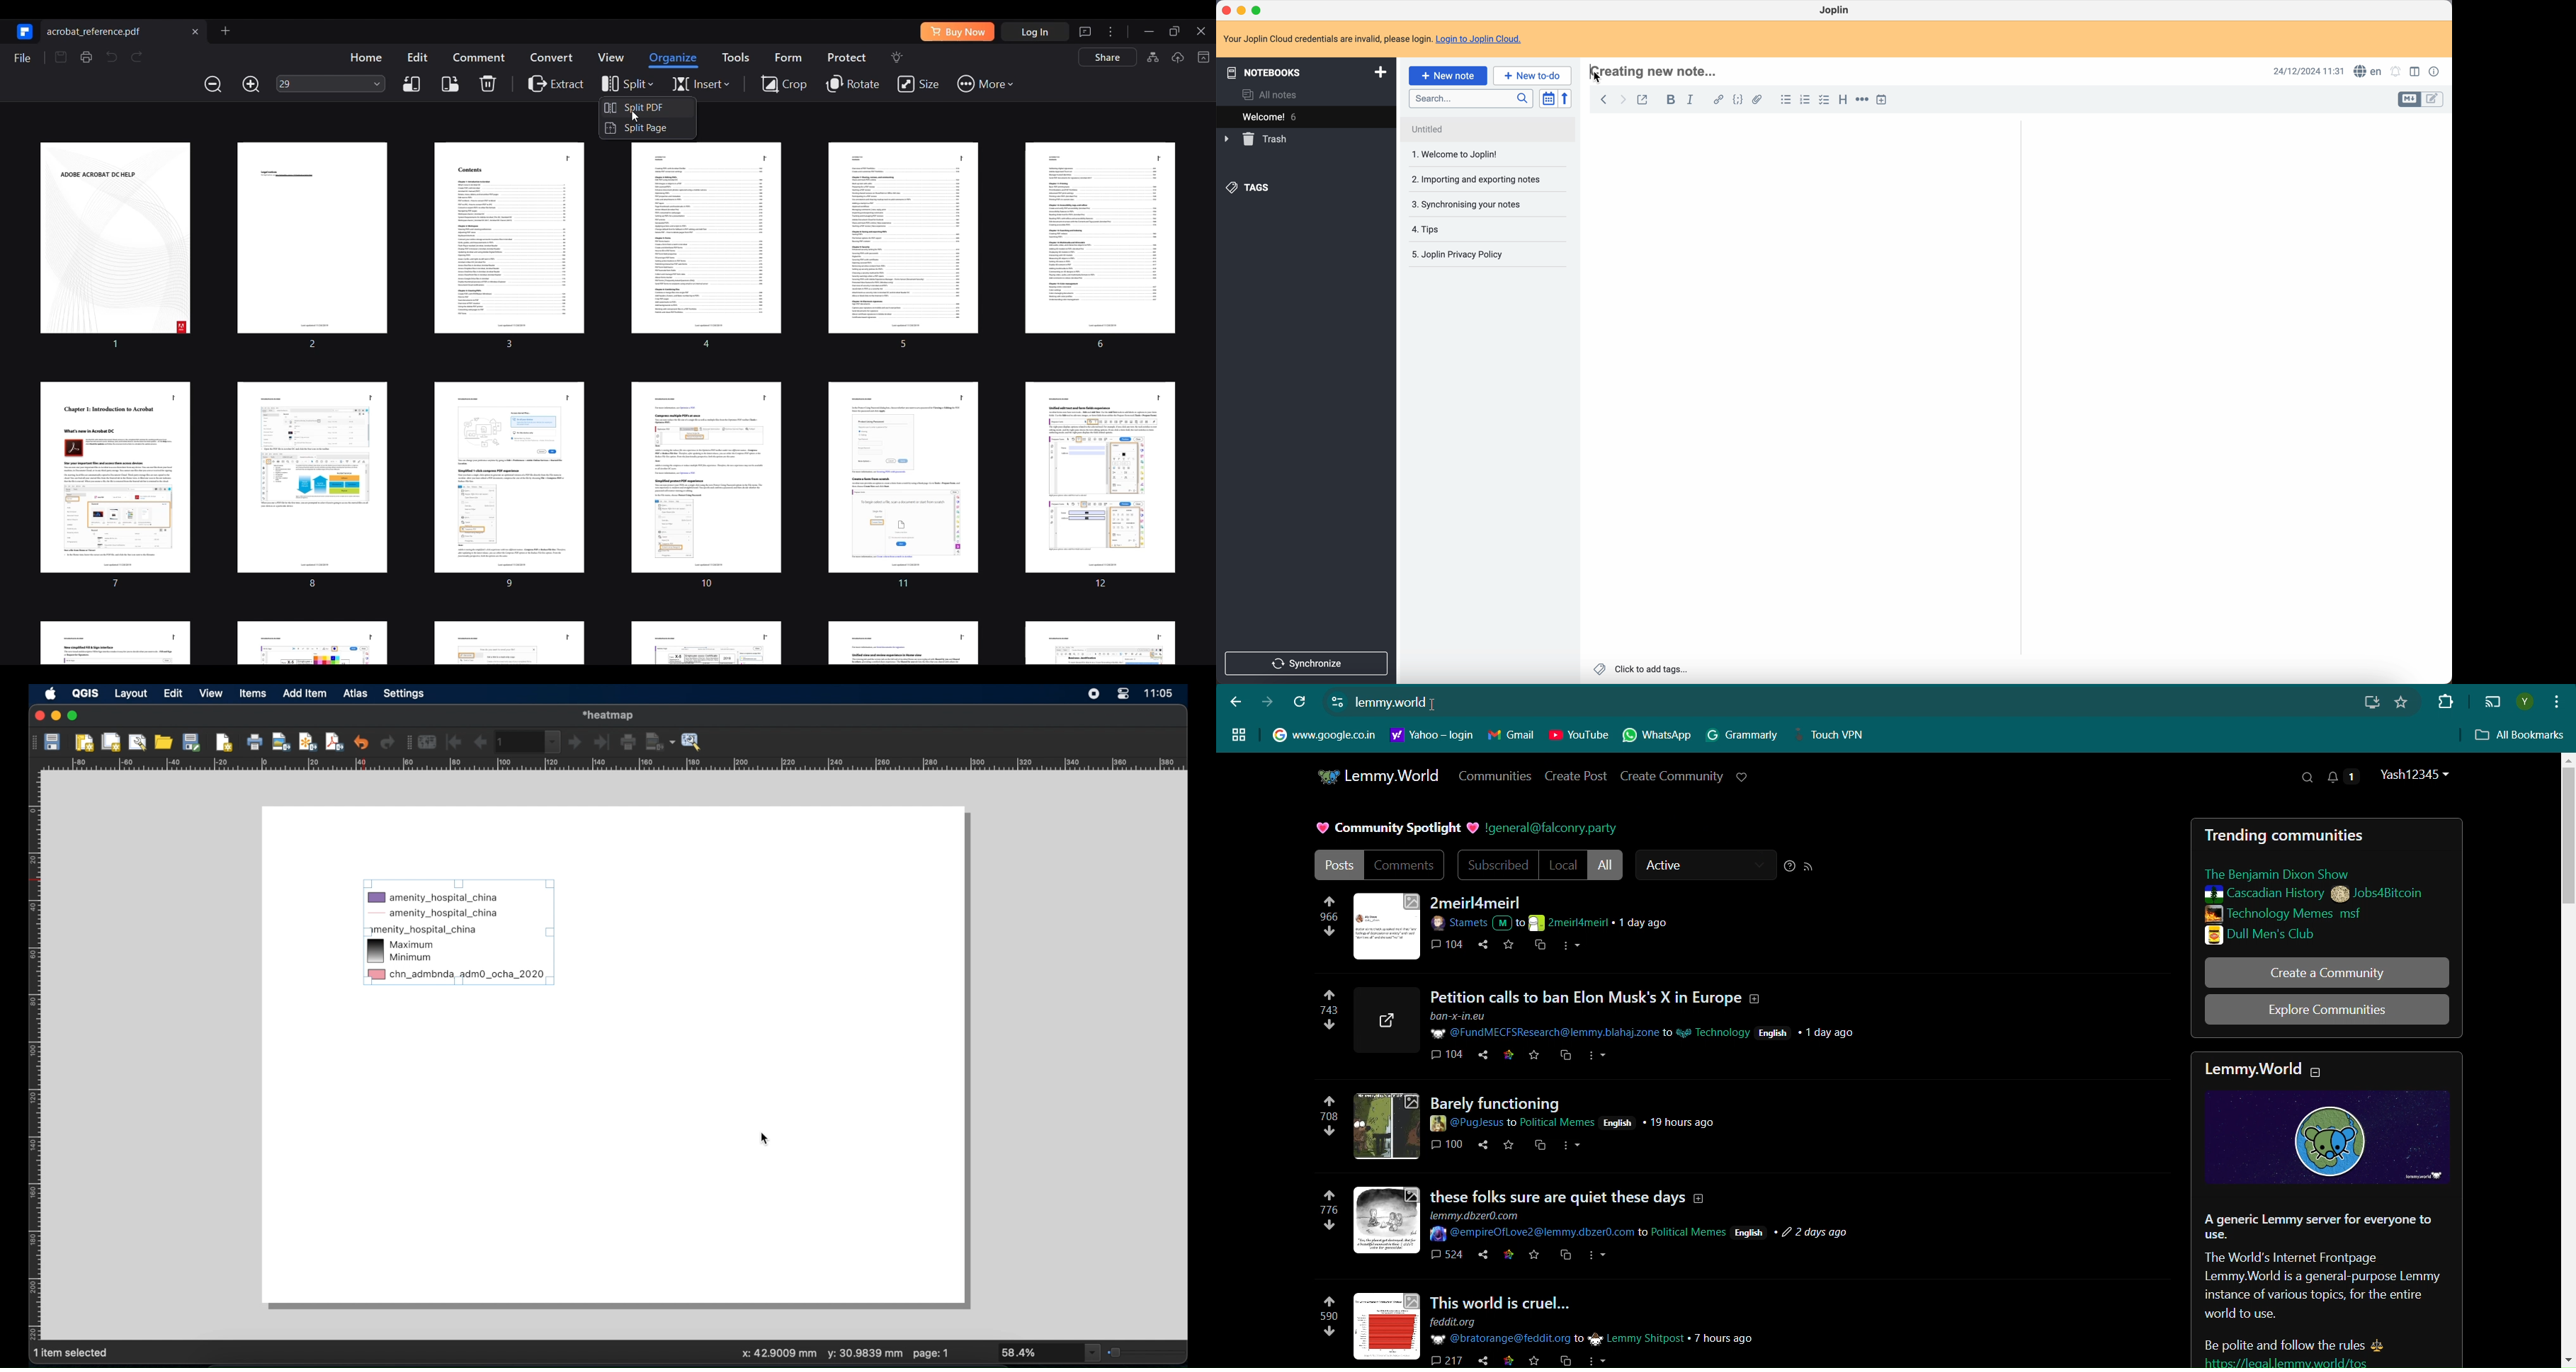 The width and height of the screenshot is (2576, 1372). What do you see at coordinates (308, 742) in the screenshot?
I see `export as svg` at bounding box center [308, 742].